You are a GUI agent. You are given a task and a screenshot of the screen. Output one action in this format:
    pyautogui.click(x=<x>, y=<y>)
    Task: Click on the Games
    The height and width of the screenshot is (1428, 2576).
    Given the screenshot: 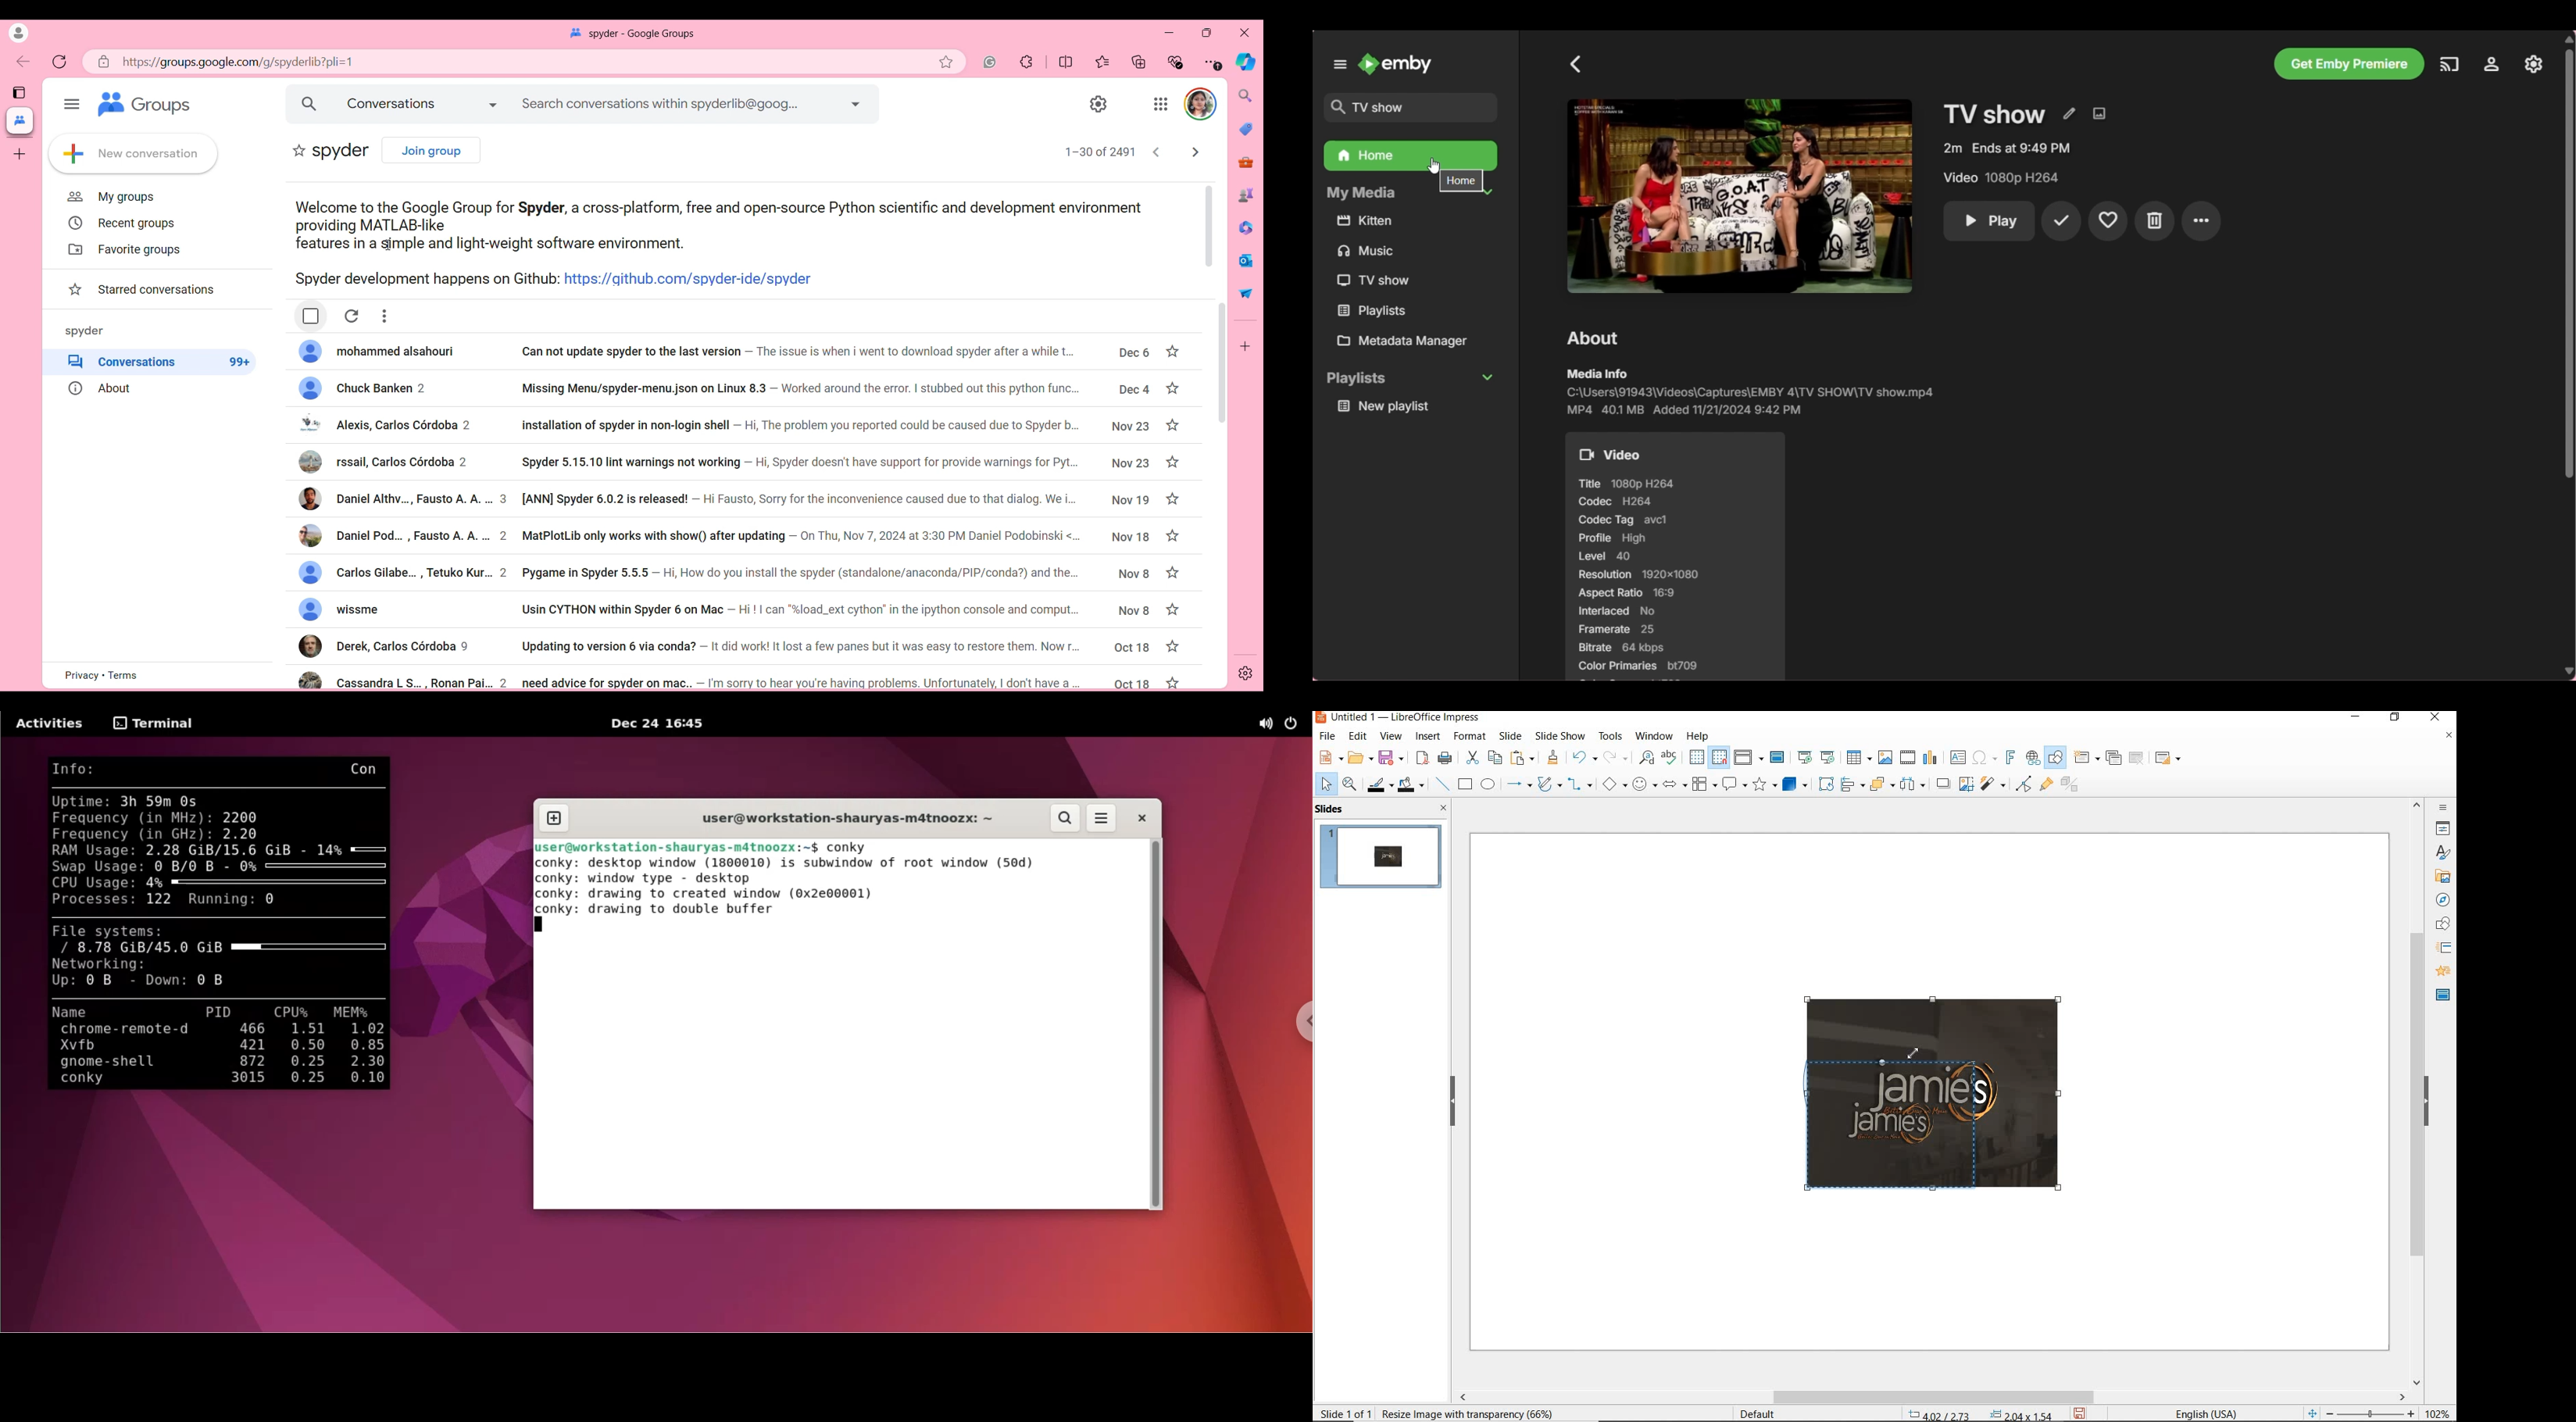 What is the action you would take?
    pyautogui.click(x=1247, y=195)
    